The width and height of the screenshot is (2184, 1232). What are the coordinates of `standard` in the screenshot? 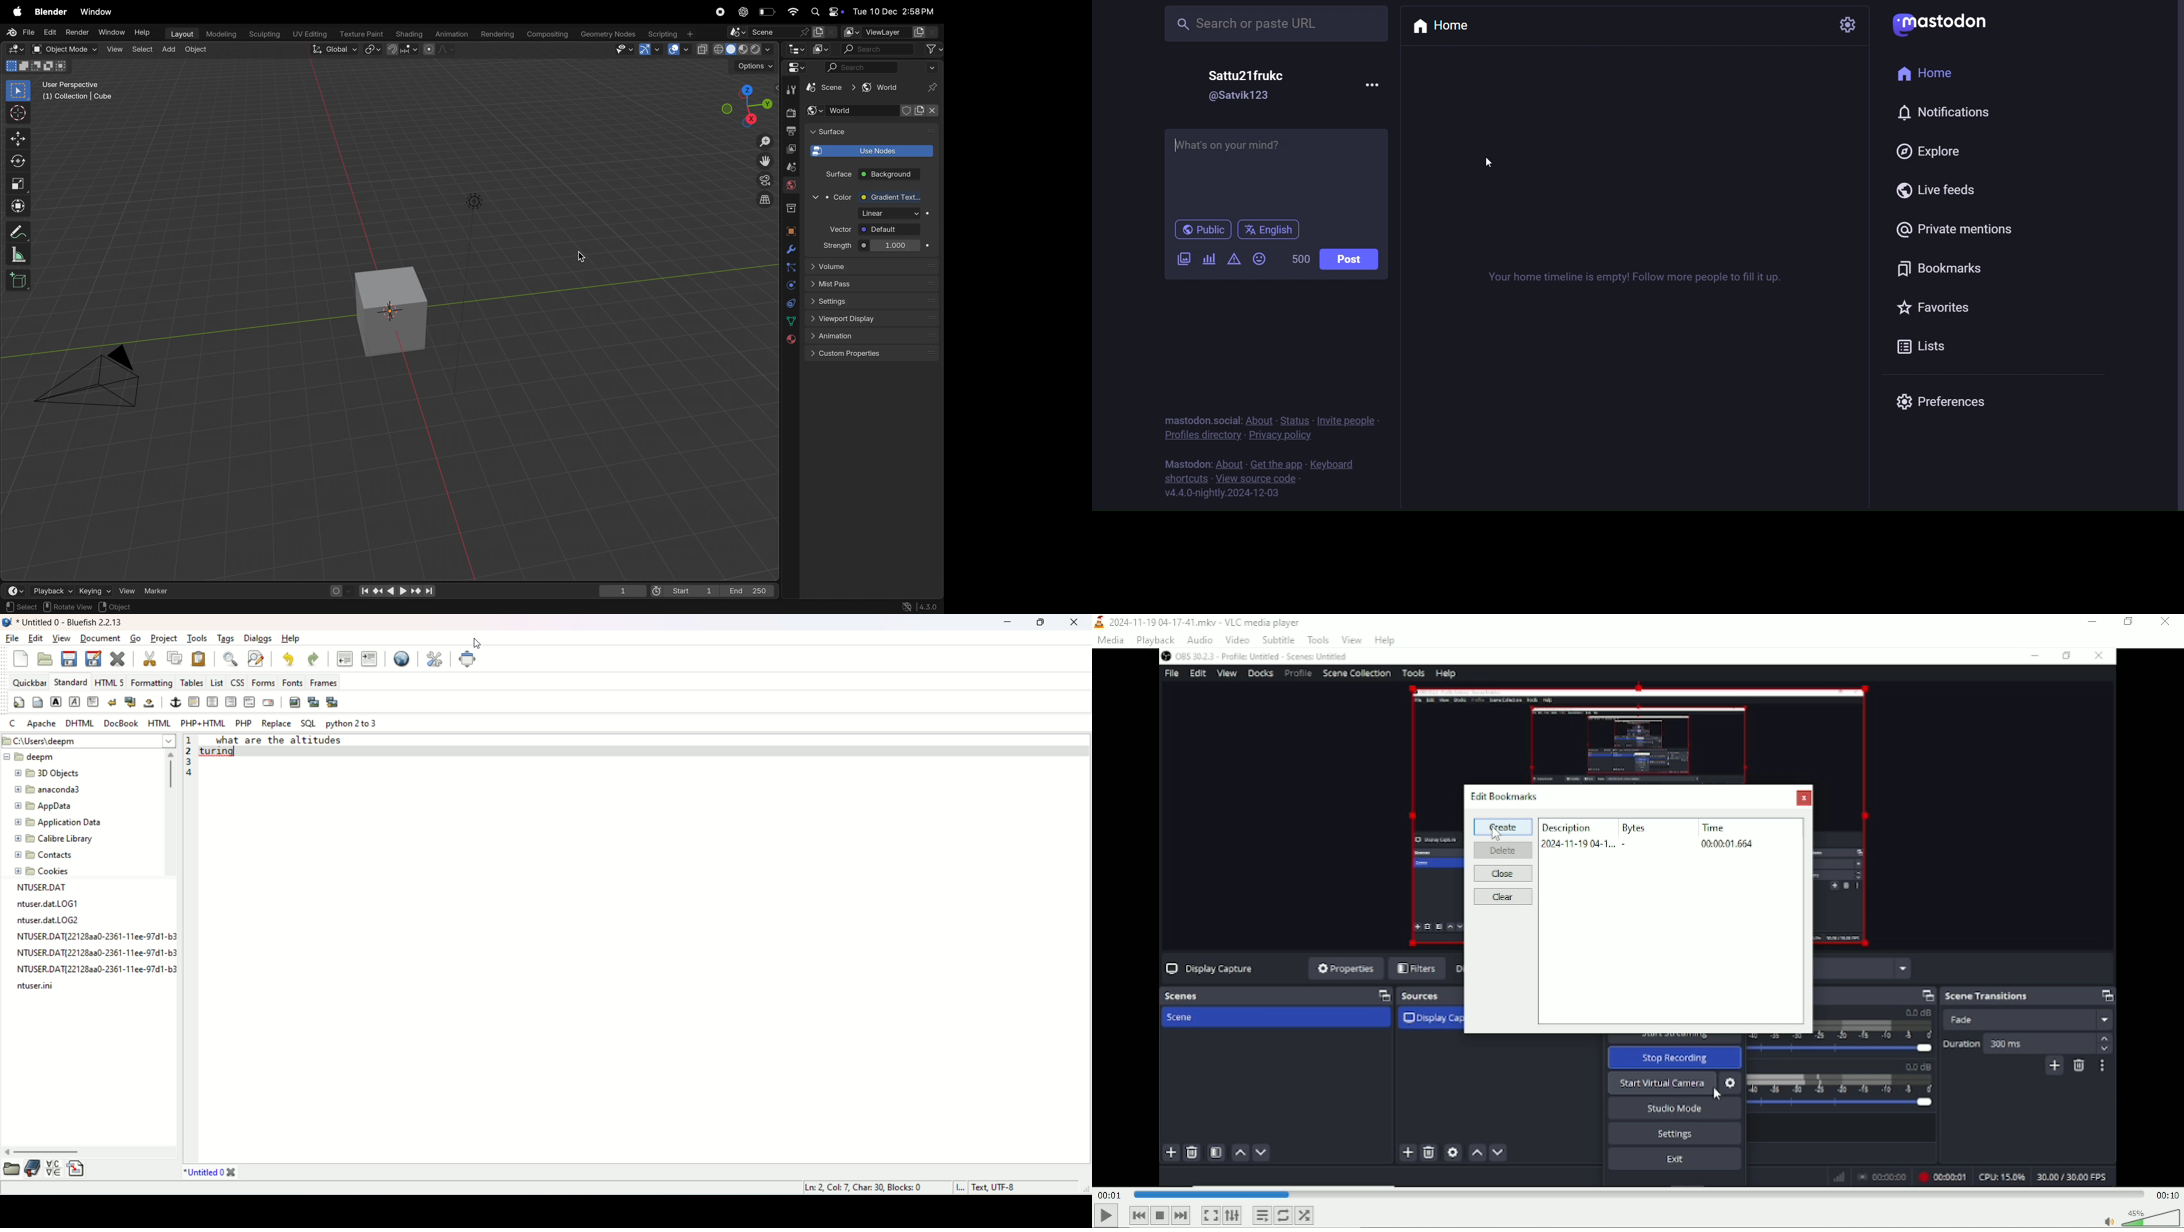 It's located at (68, 681).